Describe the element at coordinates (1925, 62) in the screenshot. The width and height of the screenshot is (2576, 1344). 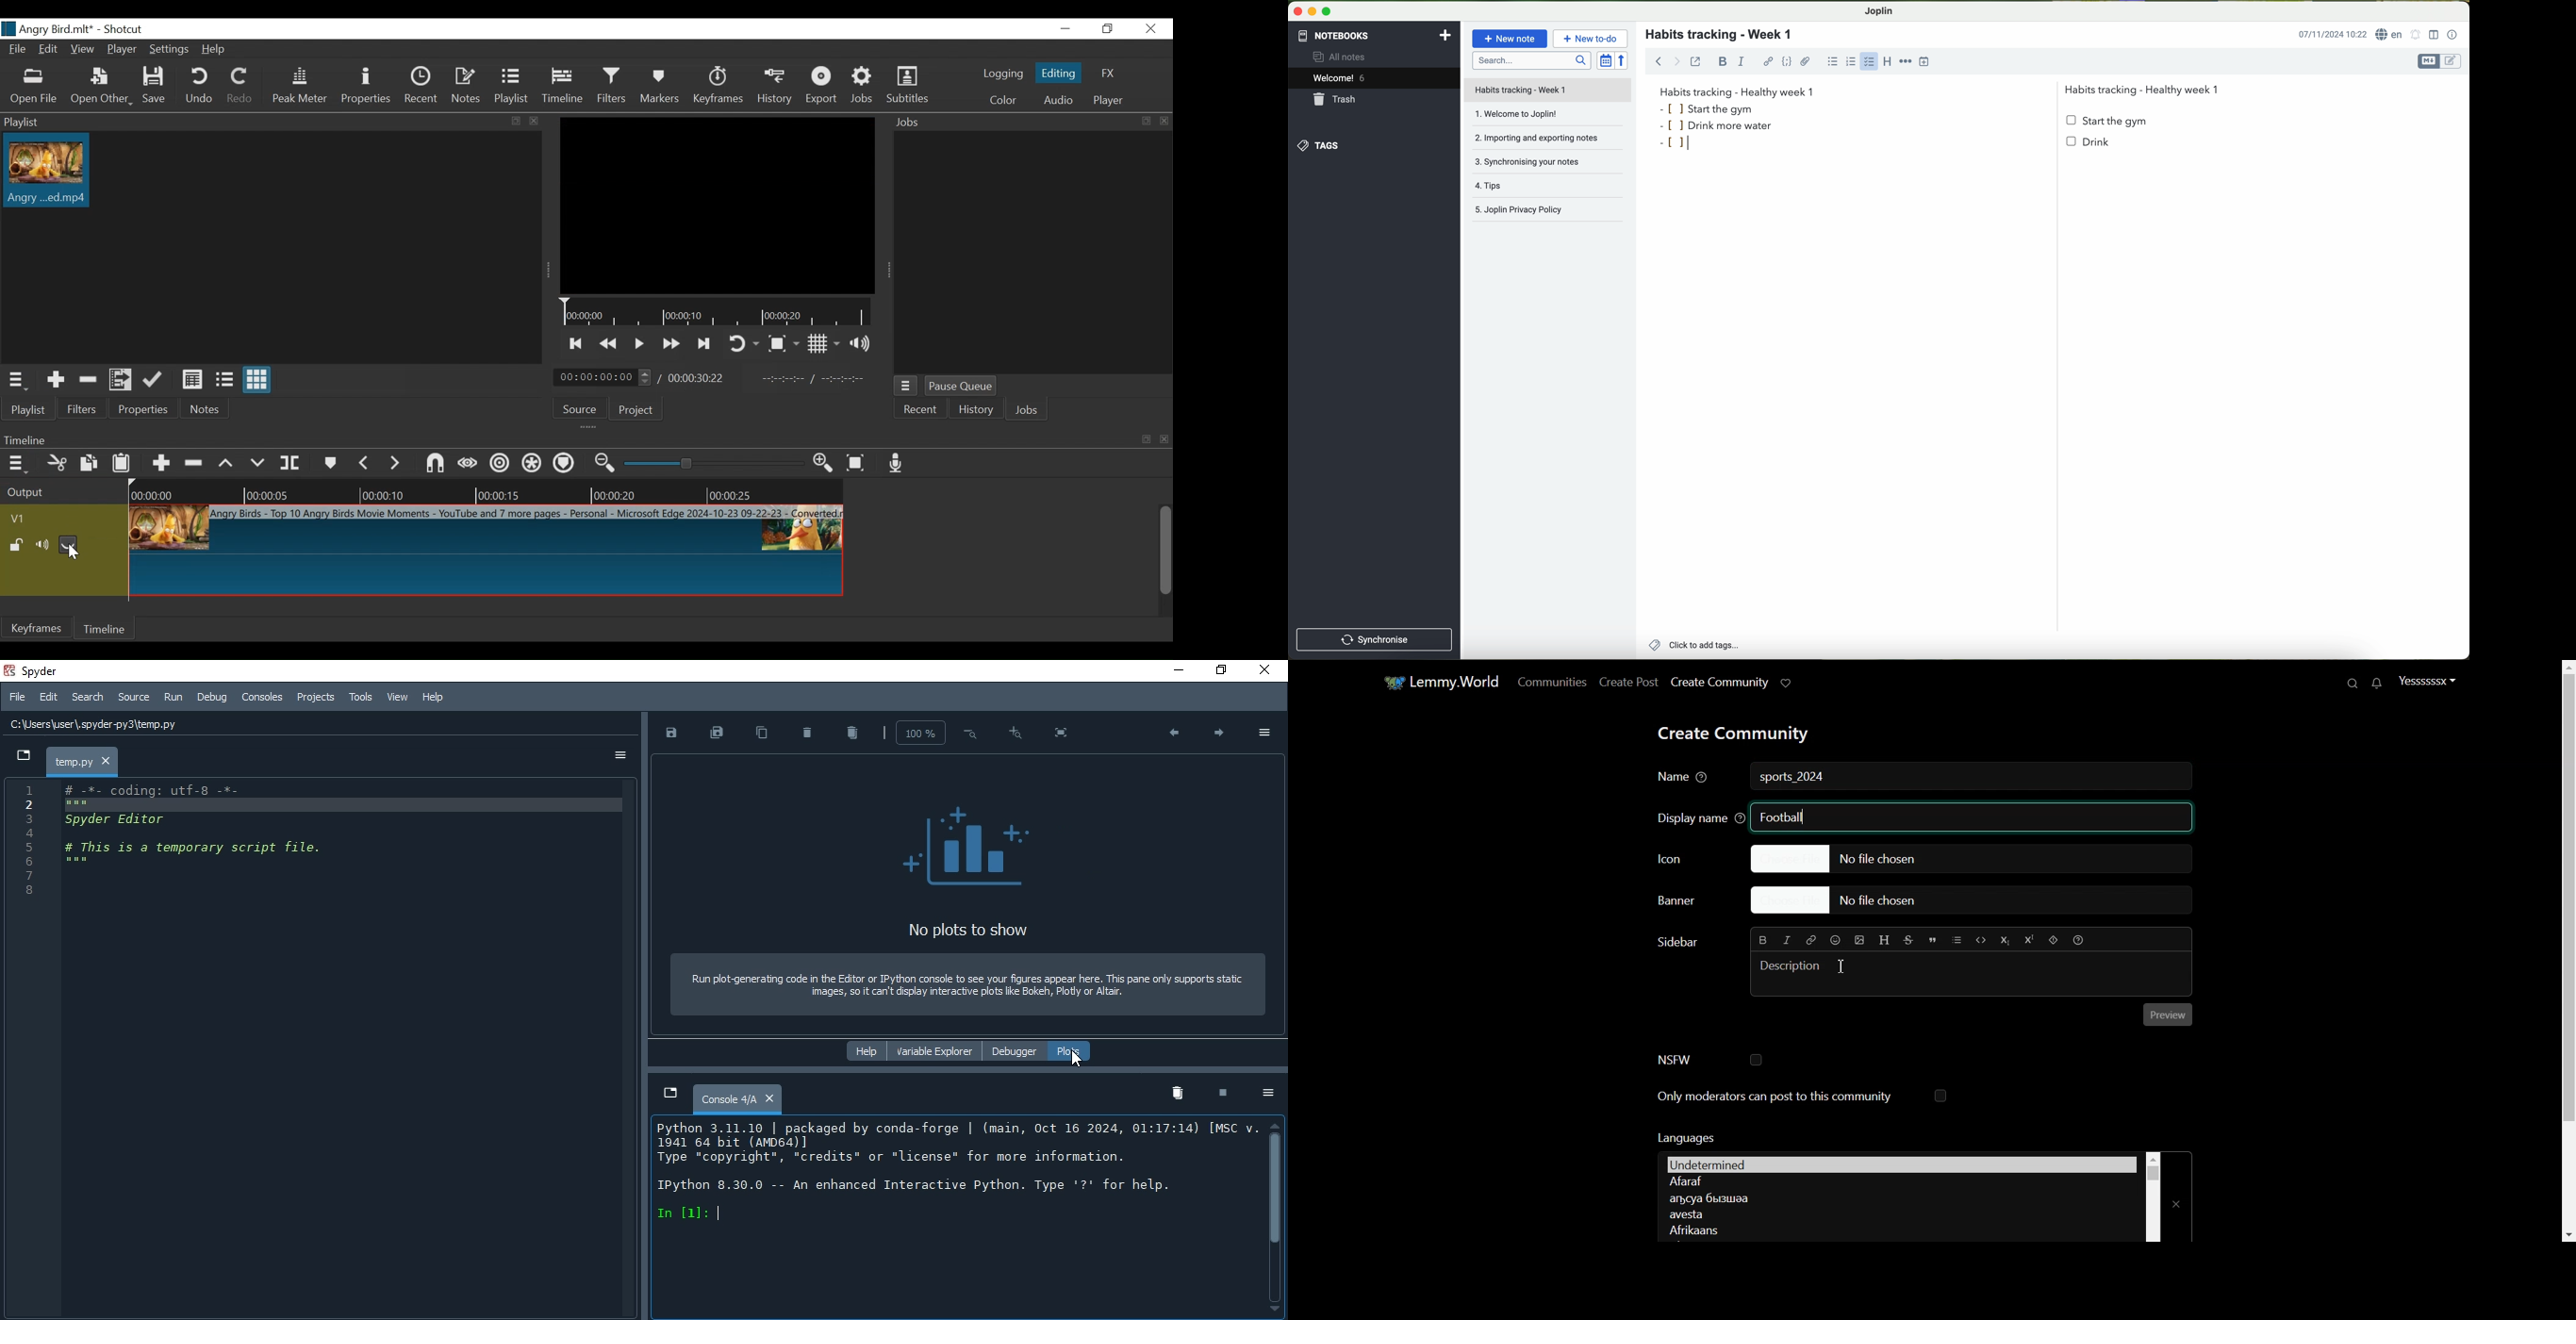
I see `insert time` at that location.